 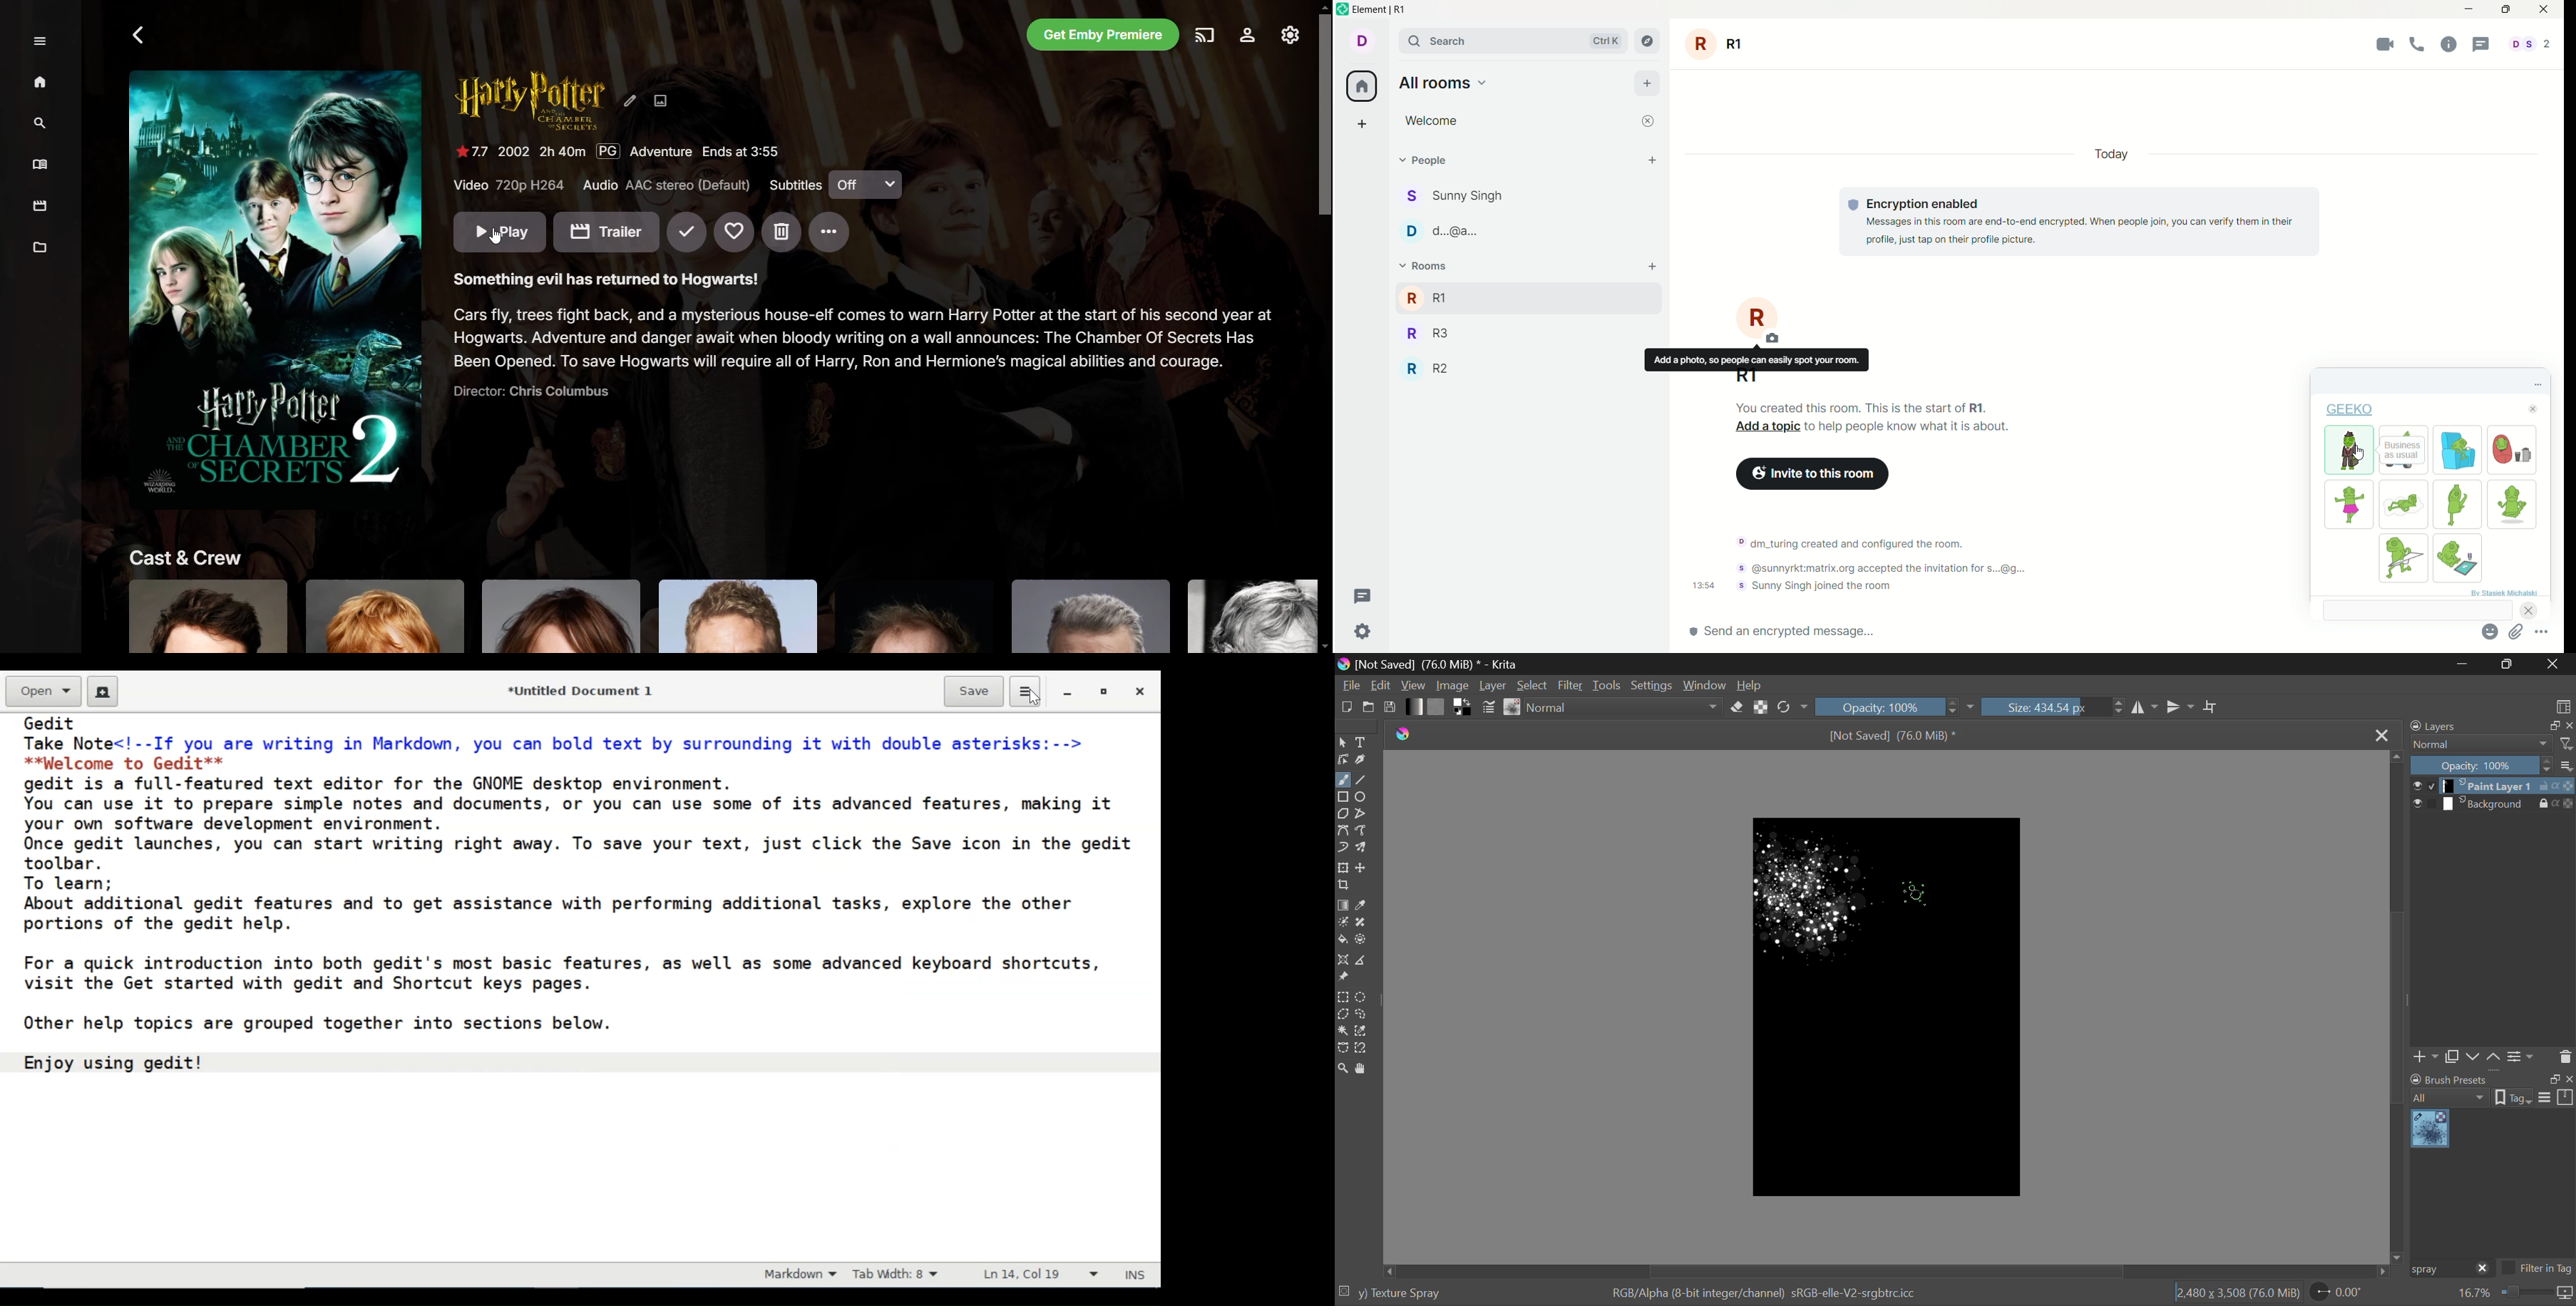 What do you see at coordinates (2404, 430) in the screenshot?
I see `Geeko see you later sticker` at bounding box center [2404, 430].